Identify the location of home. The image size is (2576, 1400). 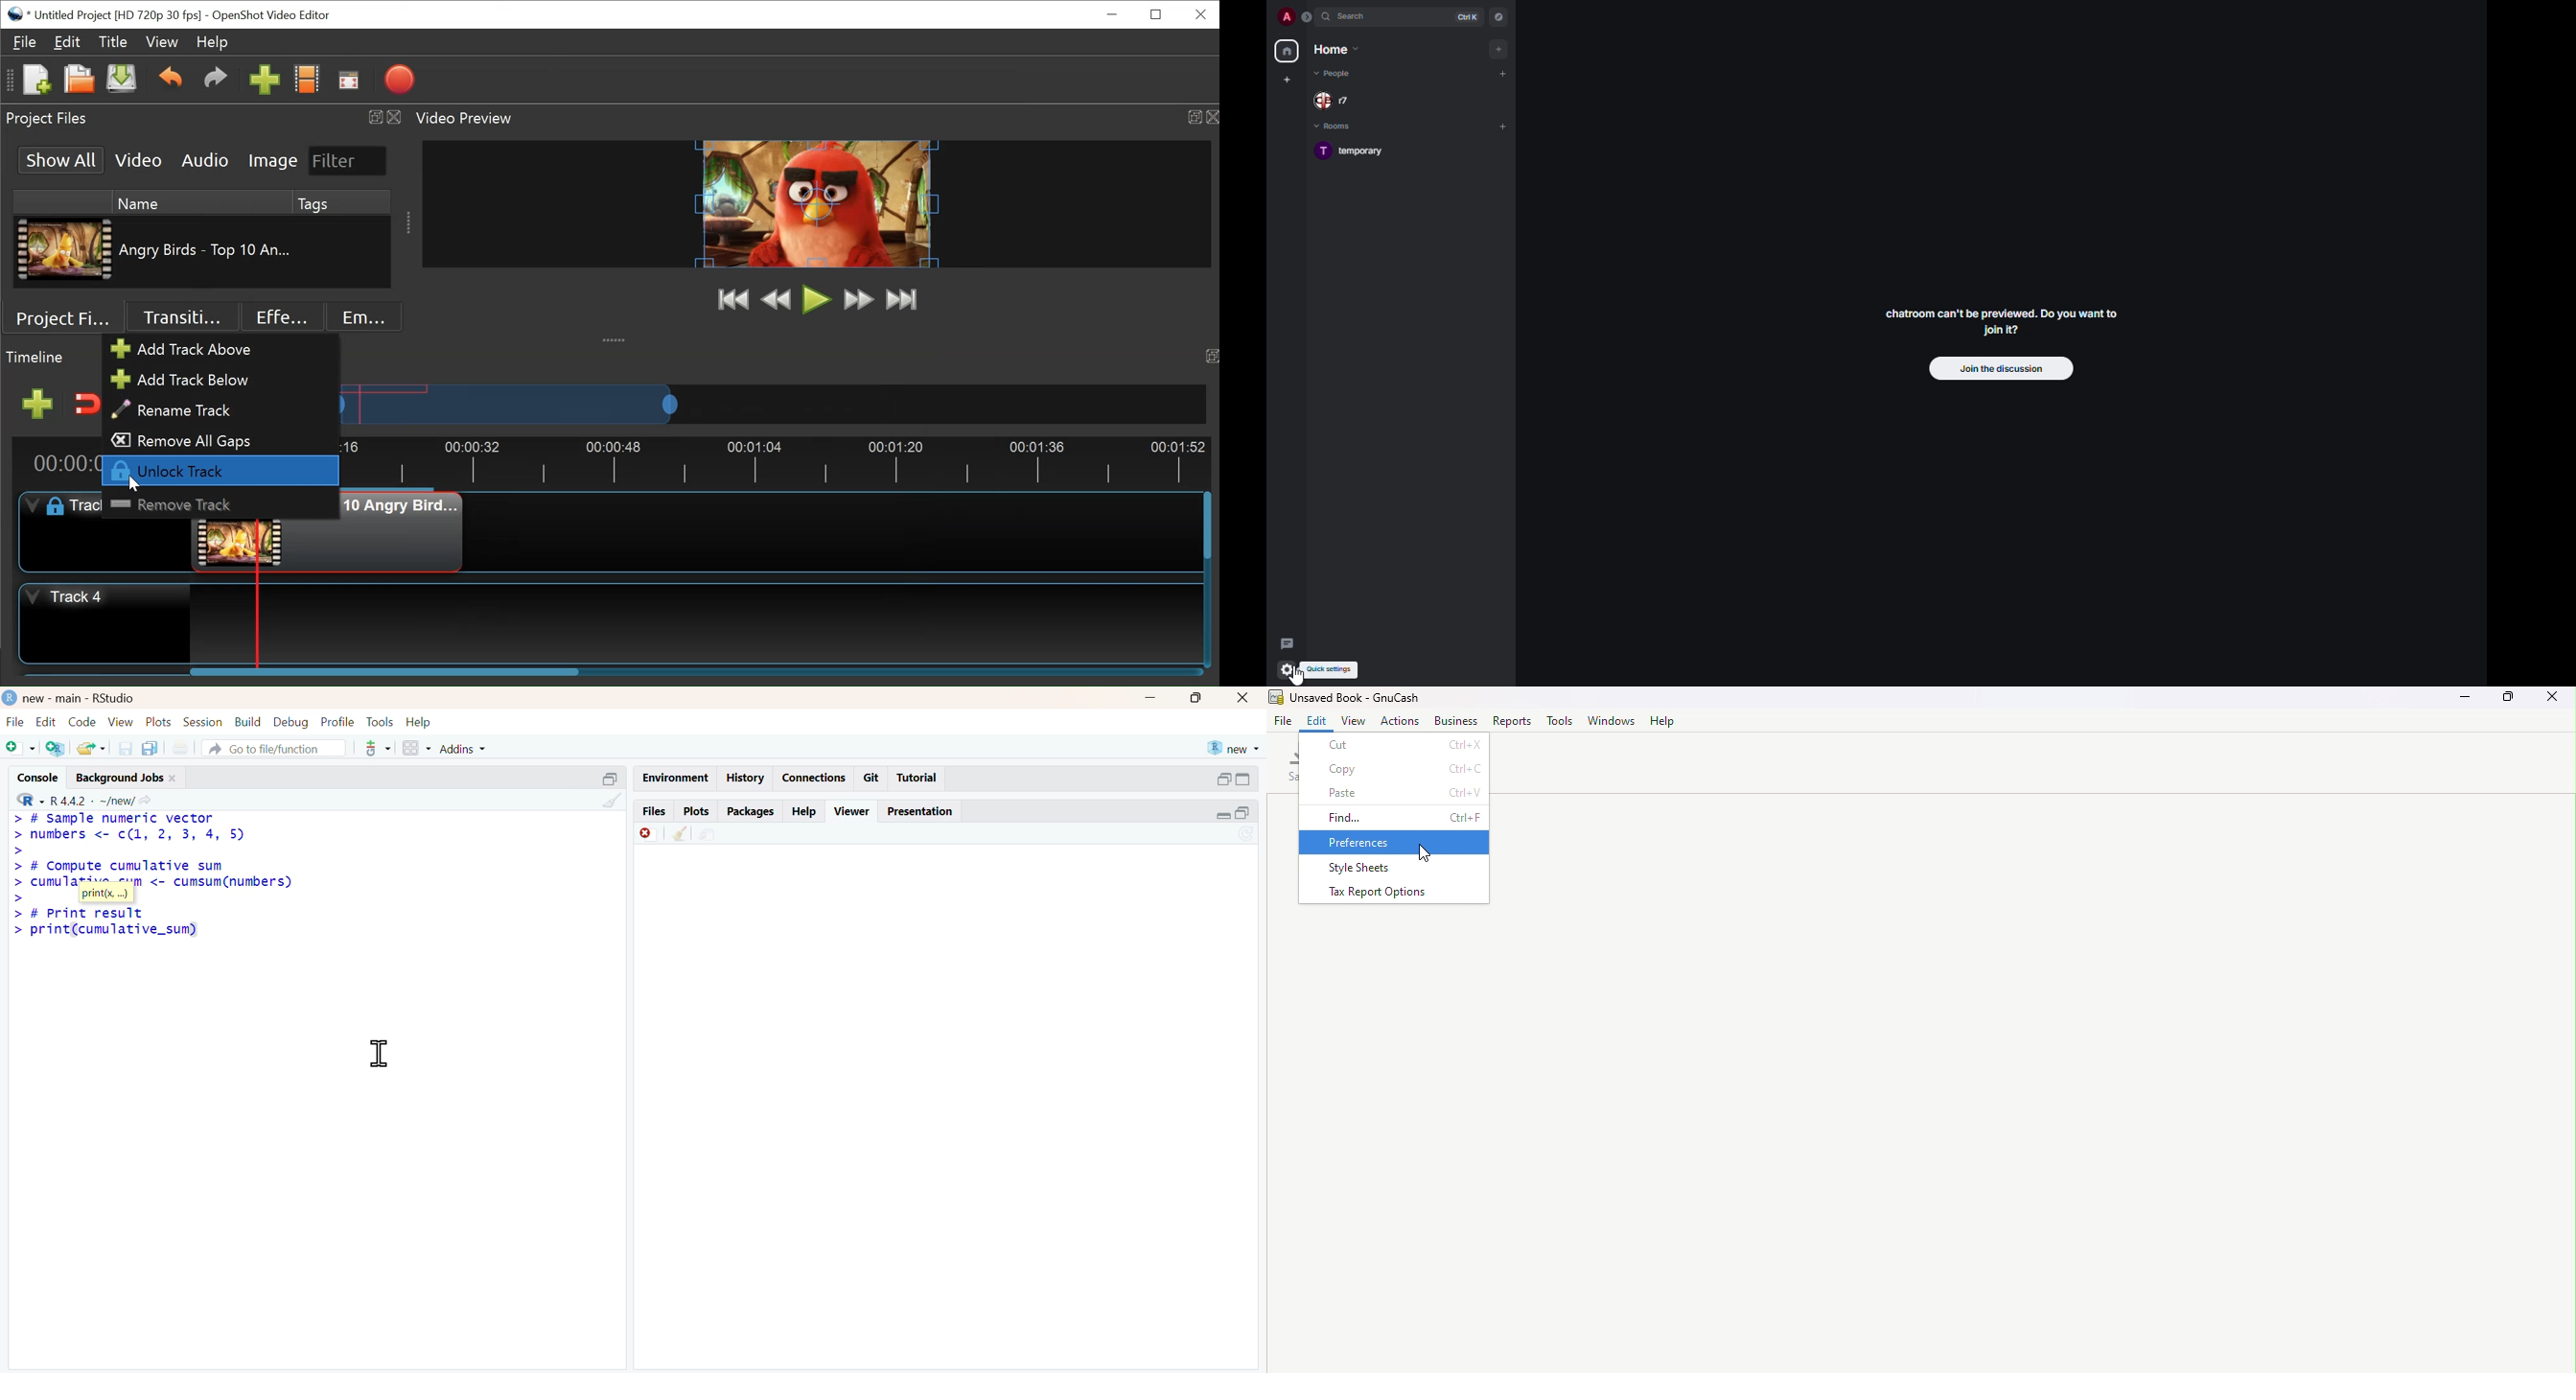
(1288, 49).